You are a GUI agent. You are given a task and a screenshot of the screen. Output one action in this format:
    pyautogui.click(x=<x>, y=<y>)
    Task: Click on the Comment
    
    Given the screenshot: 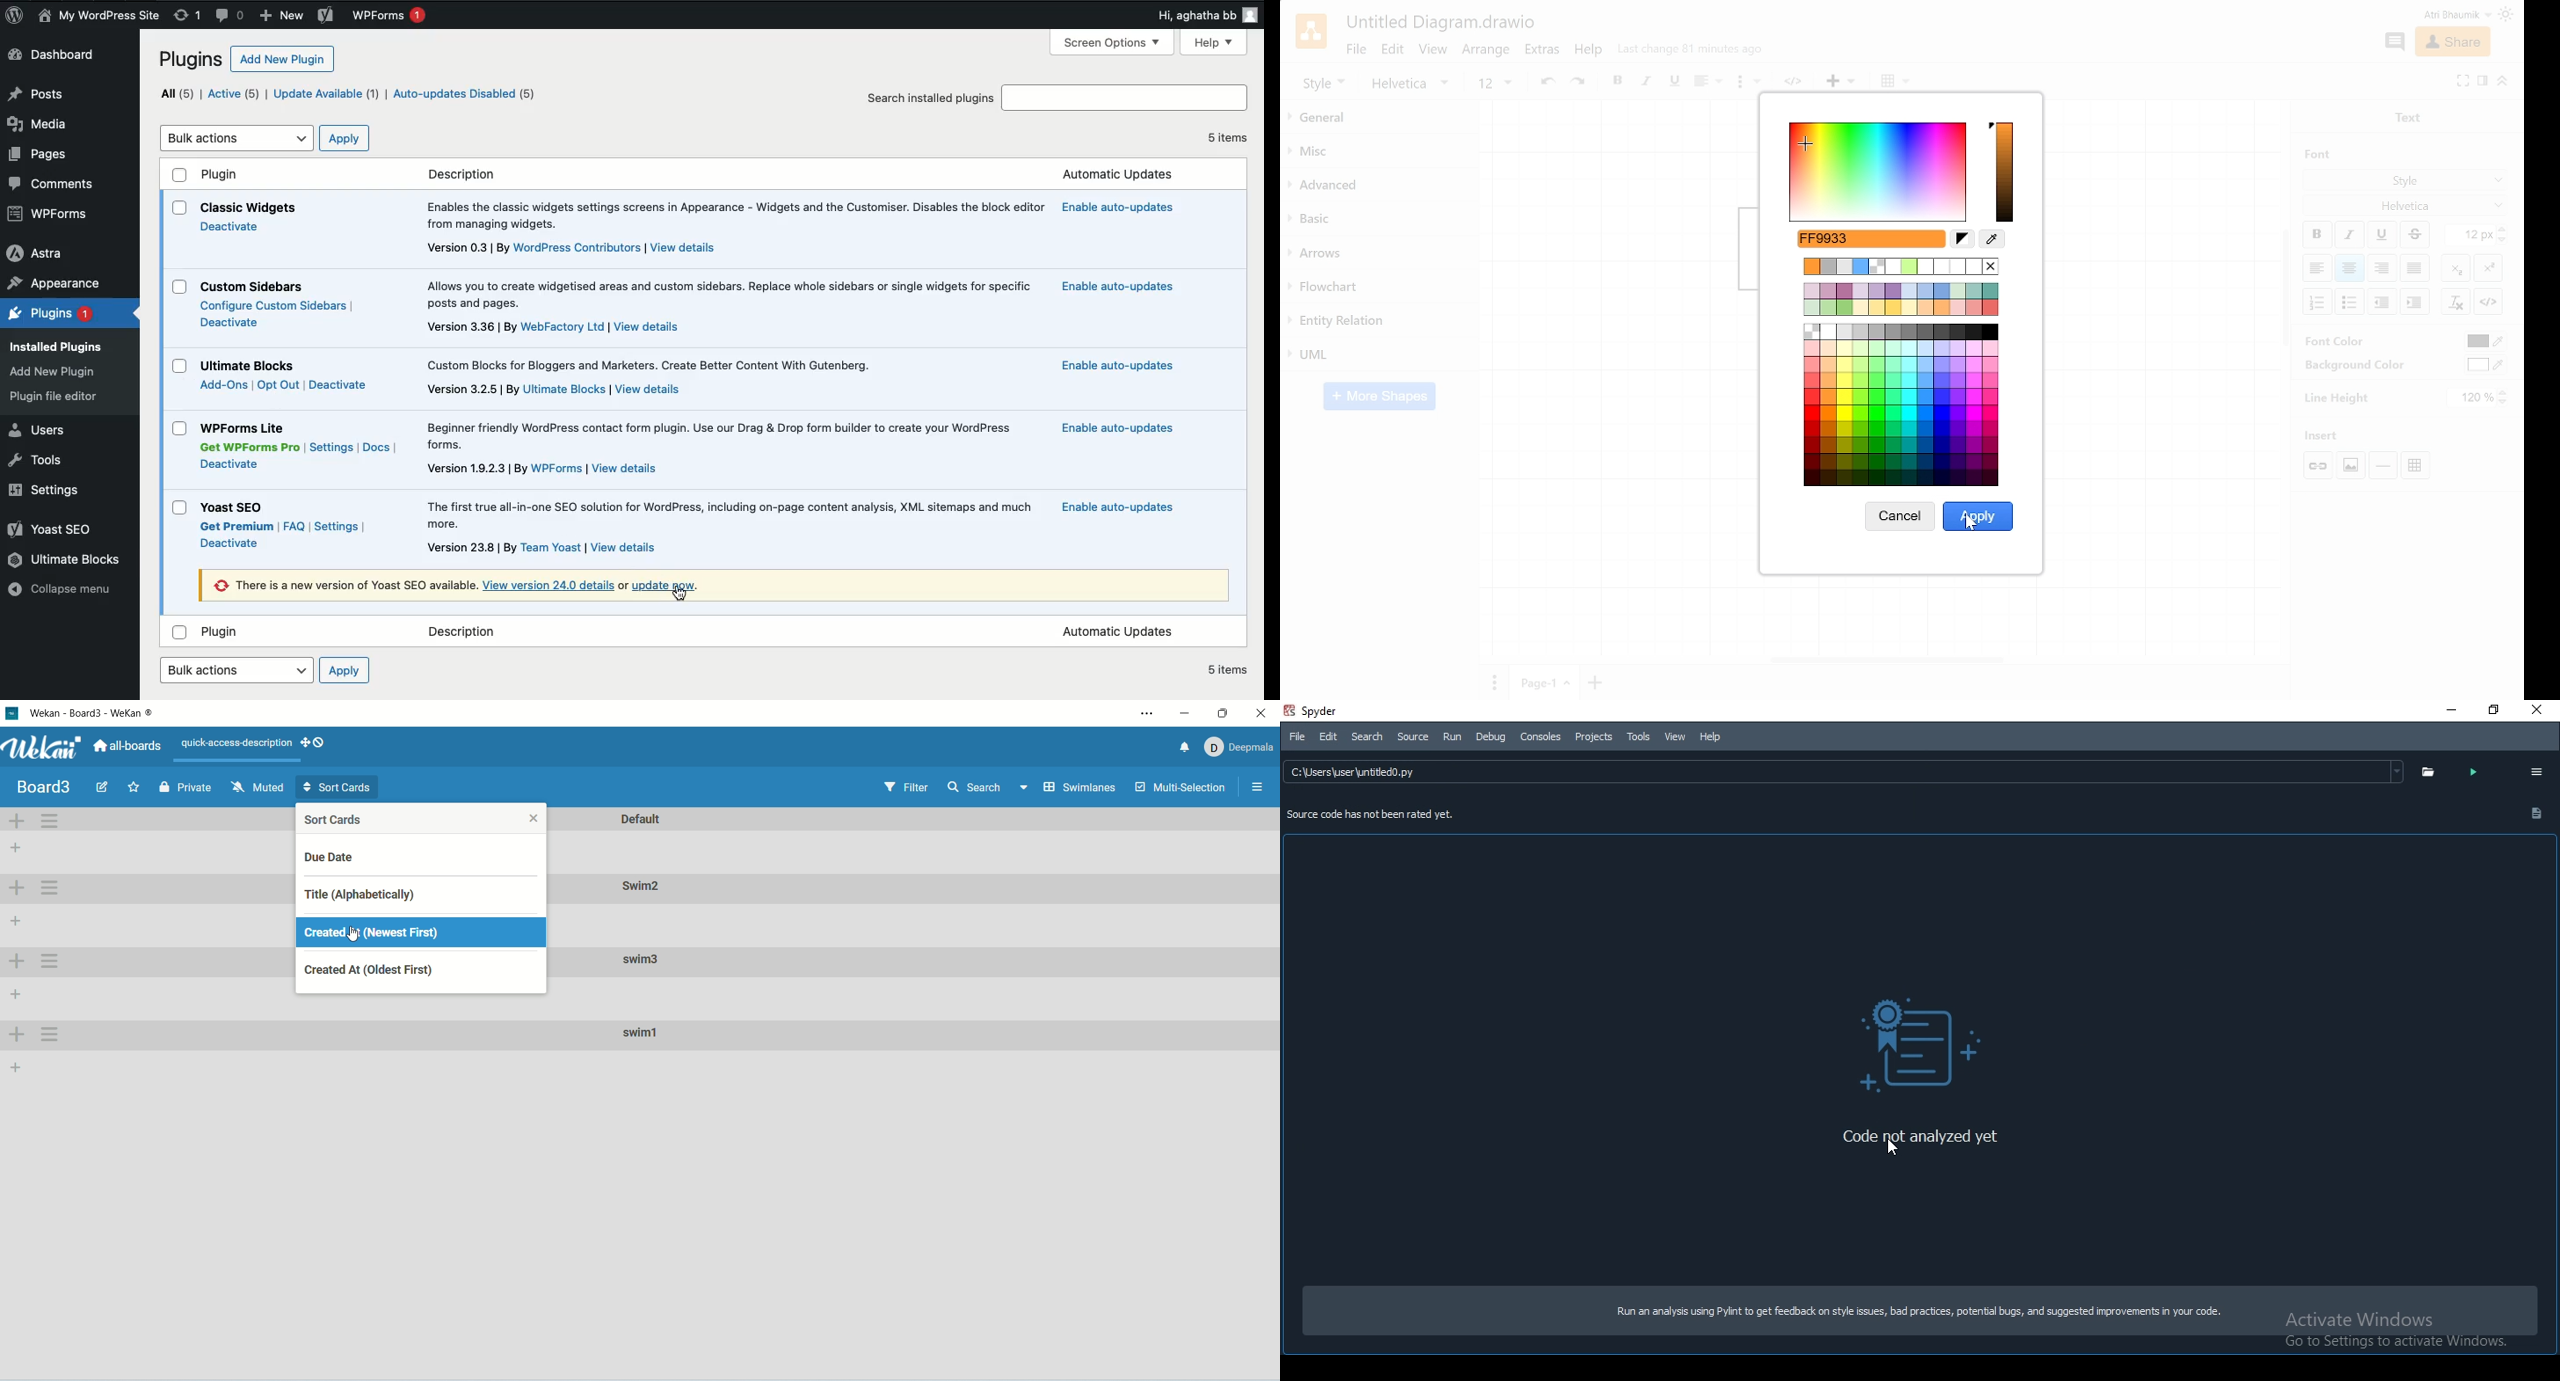 What is the action you would take?
    pyautogui.click(x=2394, y=42)
    